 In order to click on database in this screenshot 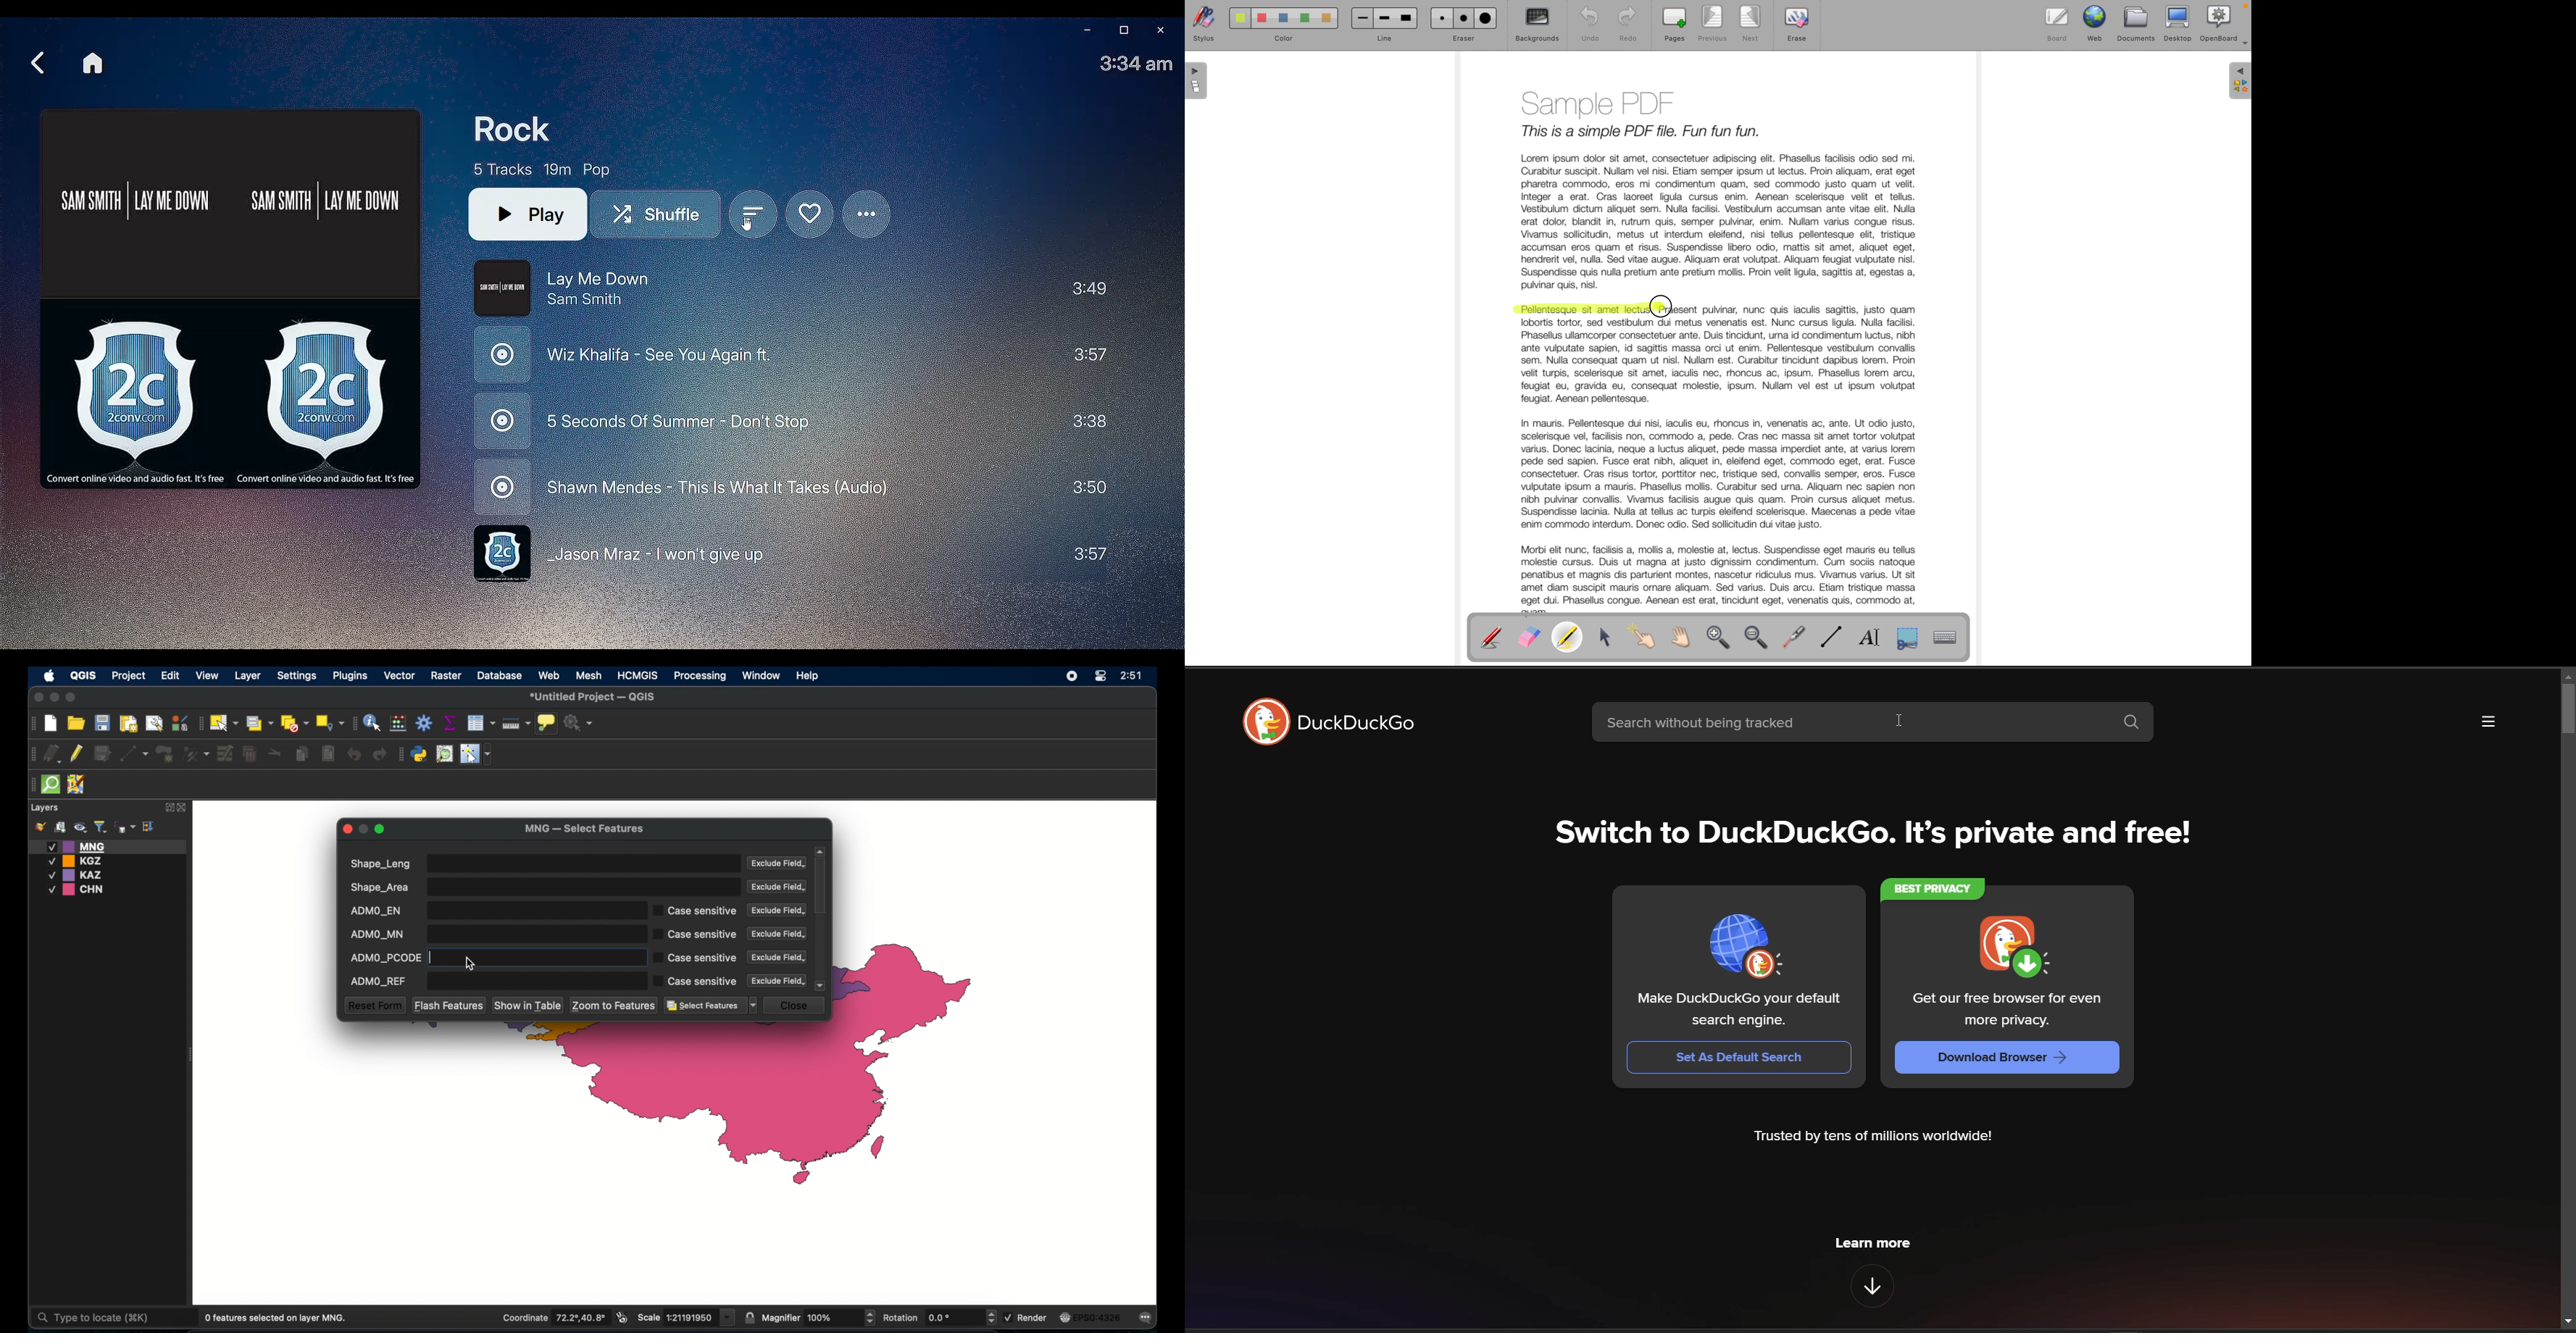, I will do `click(499, 675)`.